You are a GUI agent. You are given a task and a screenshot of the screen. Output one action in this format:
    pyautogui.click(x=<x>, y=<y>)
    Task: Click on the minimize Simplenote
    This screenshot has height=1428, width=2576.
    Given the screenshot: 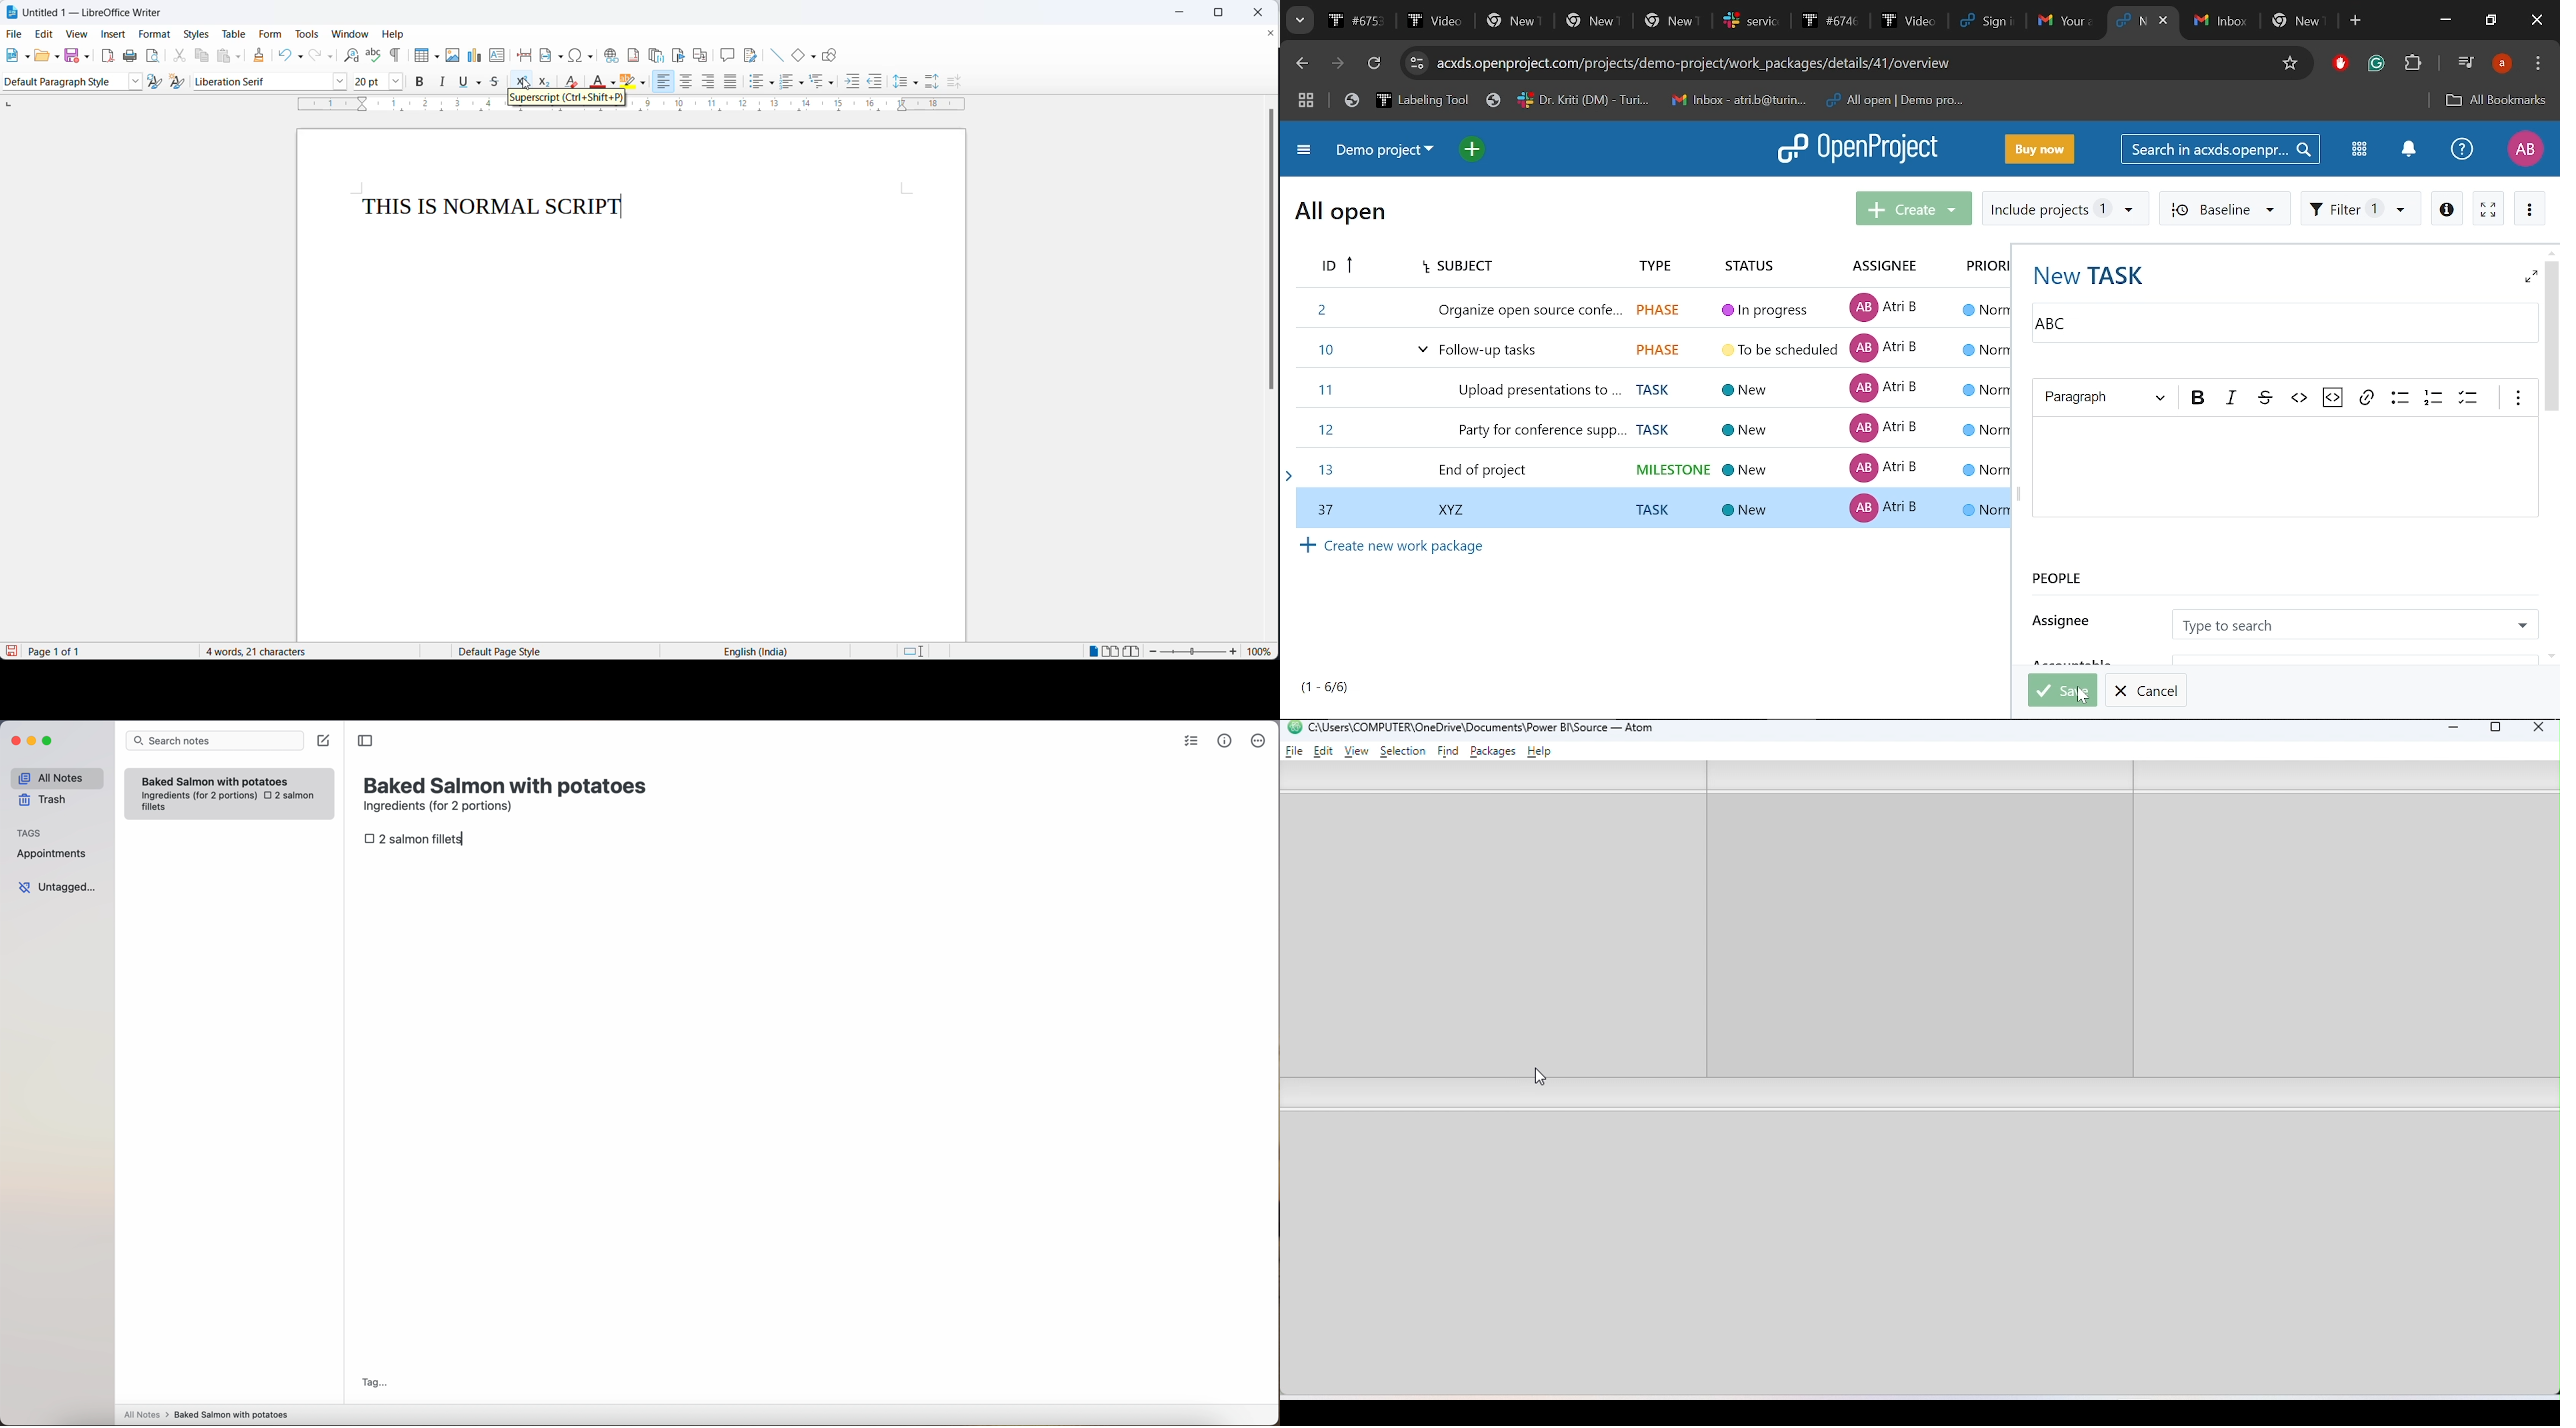 What is the action you would take?
    pyautogui.click(x=31, y=742)
    